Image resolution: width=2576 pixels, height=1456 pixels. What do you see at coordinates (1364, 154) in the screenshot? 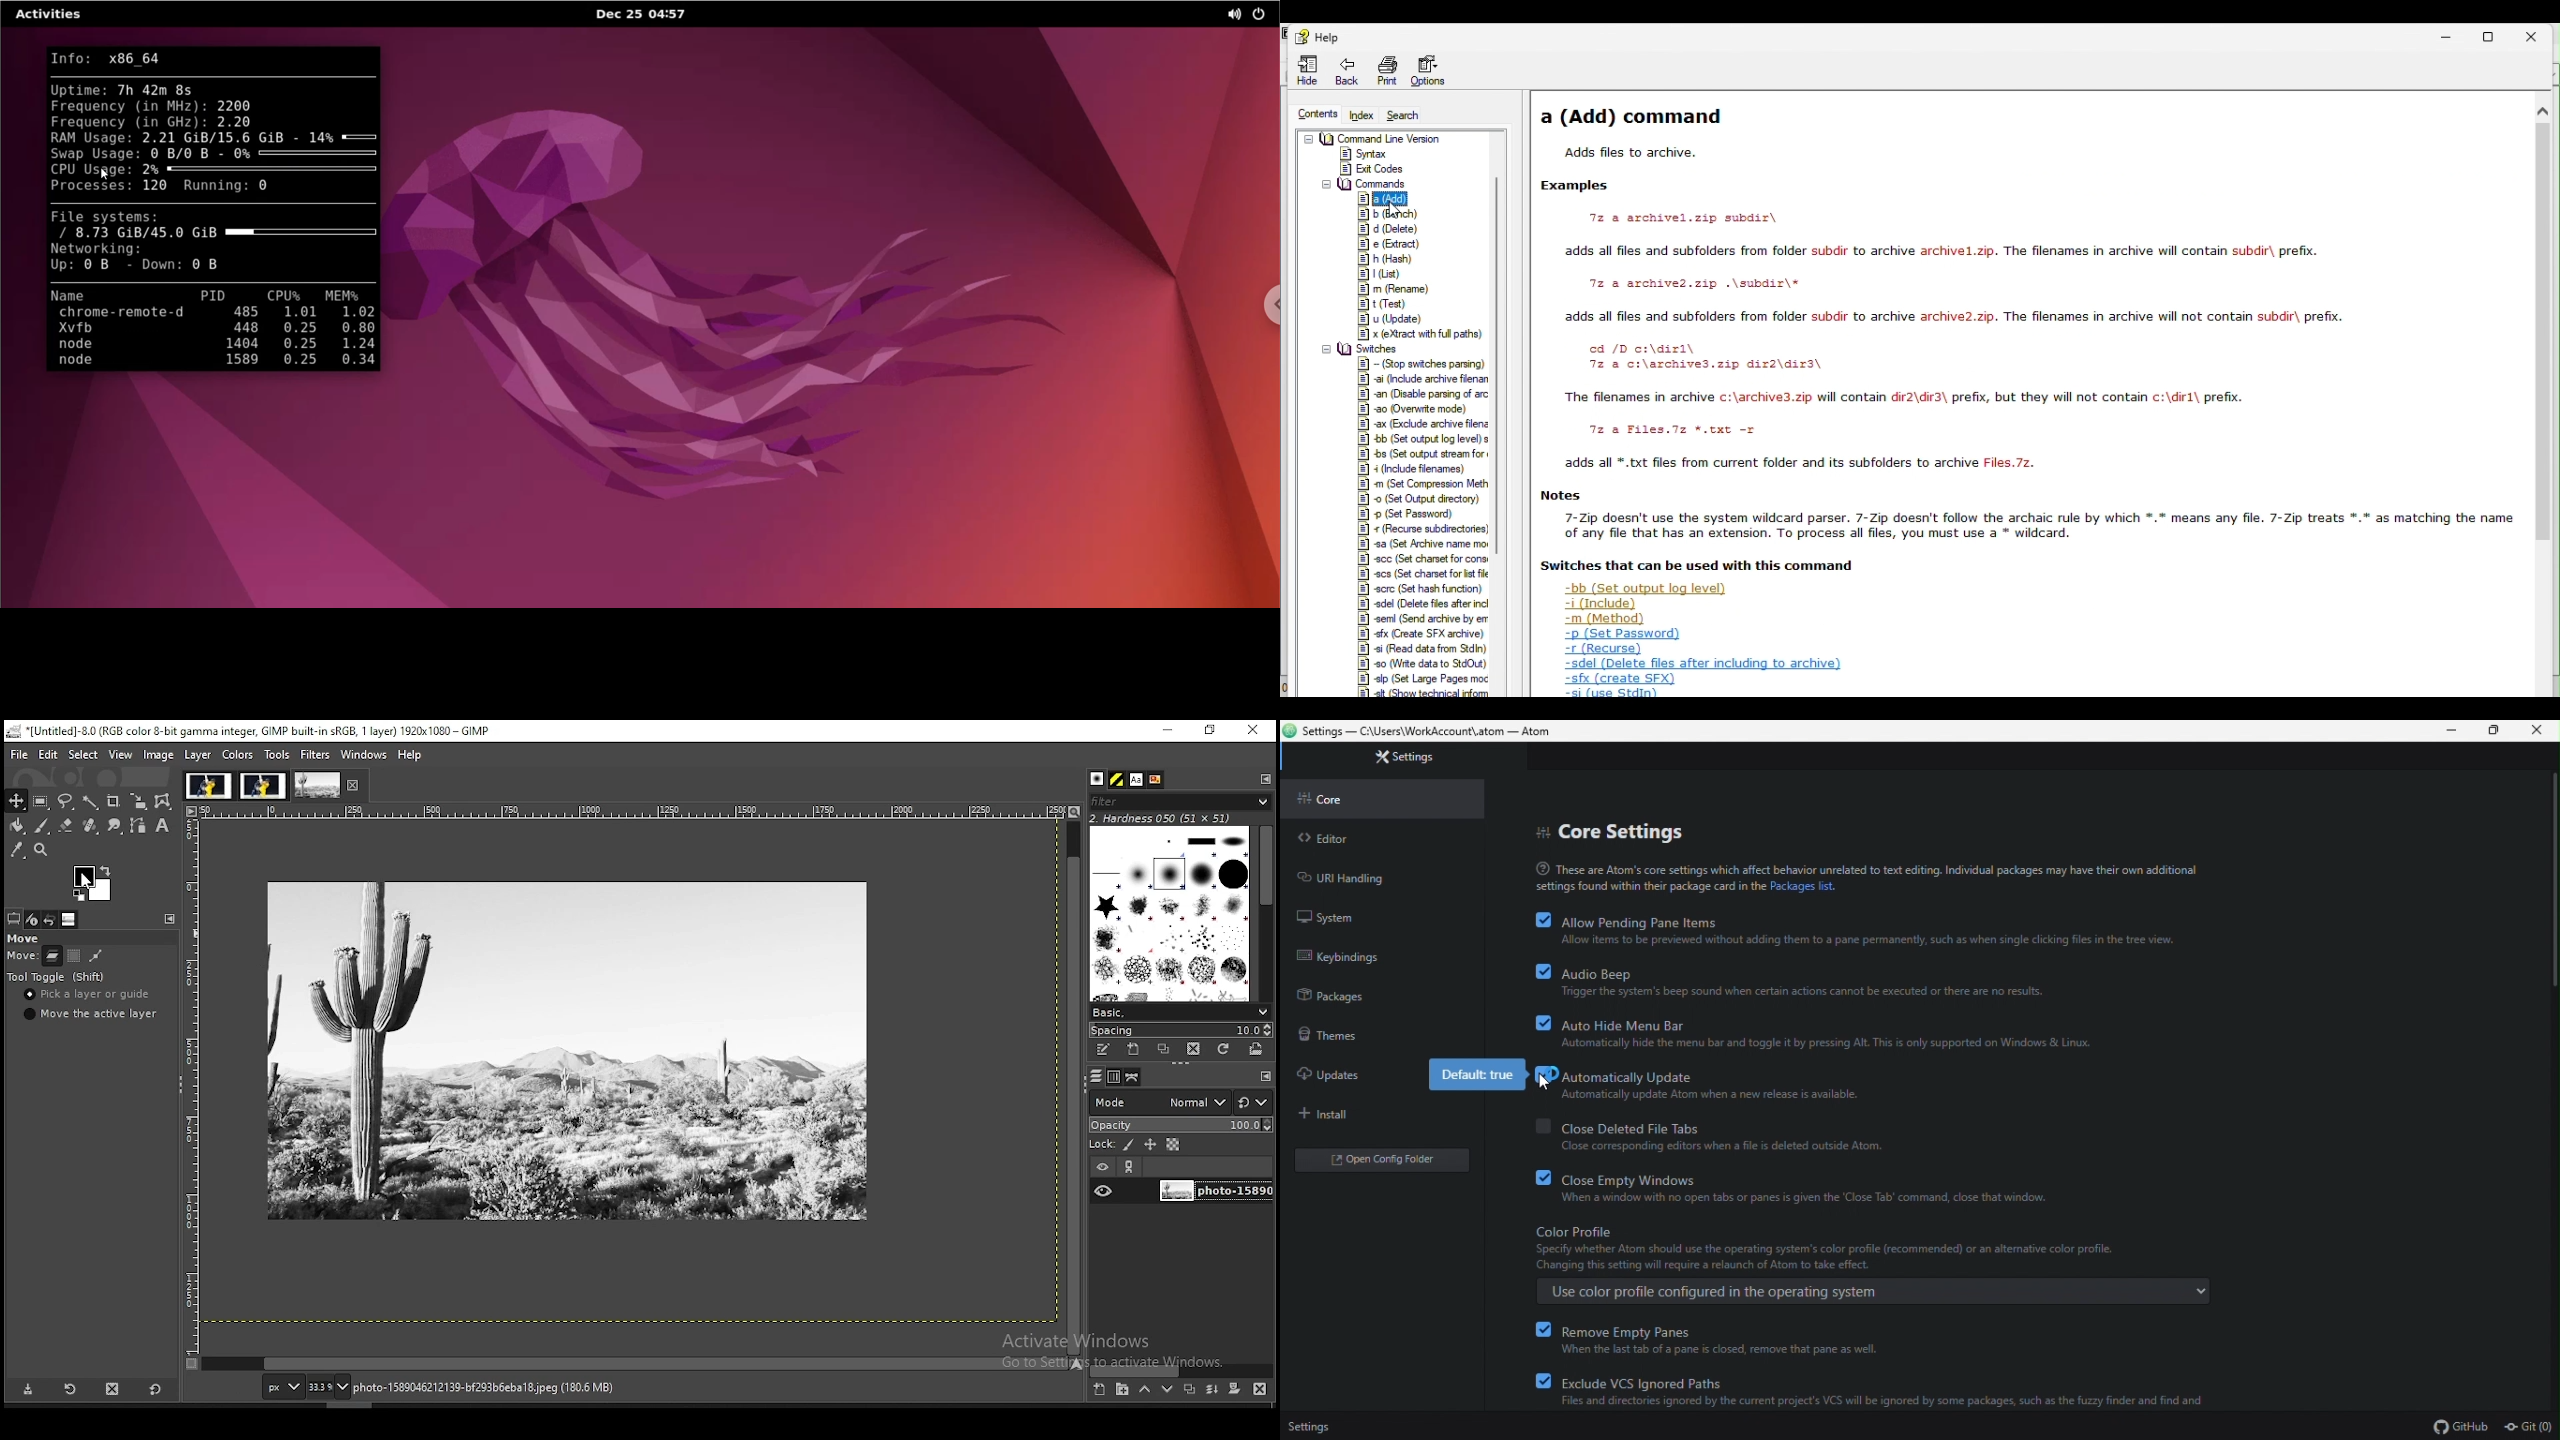
I see `syntax` at bounding box center [1364, 154].